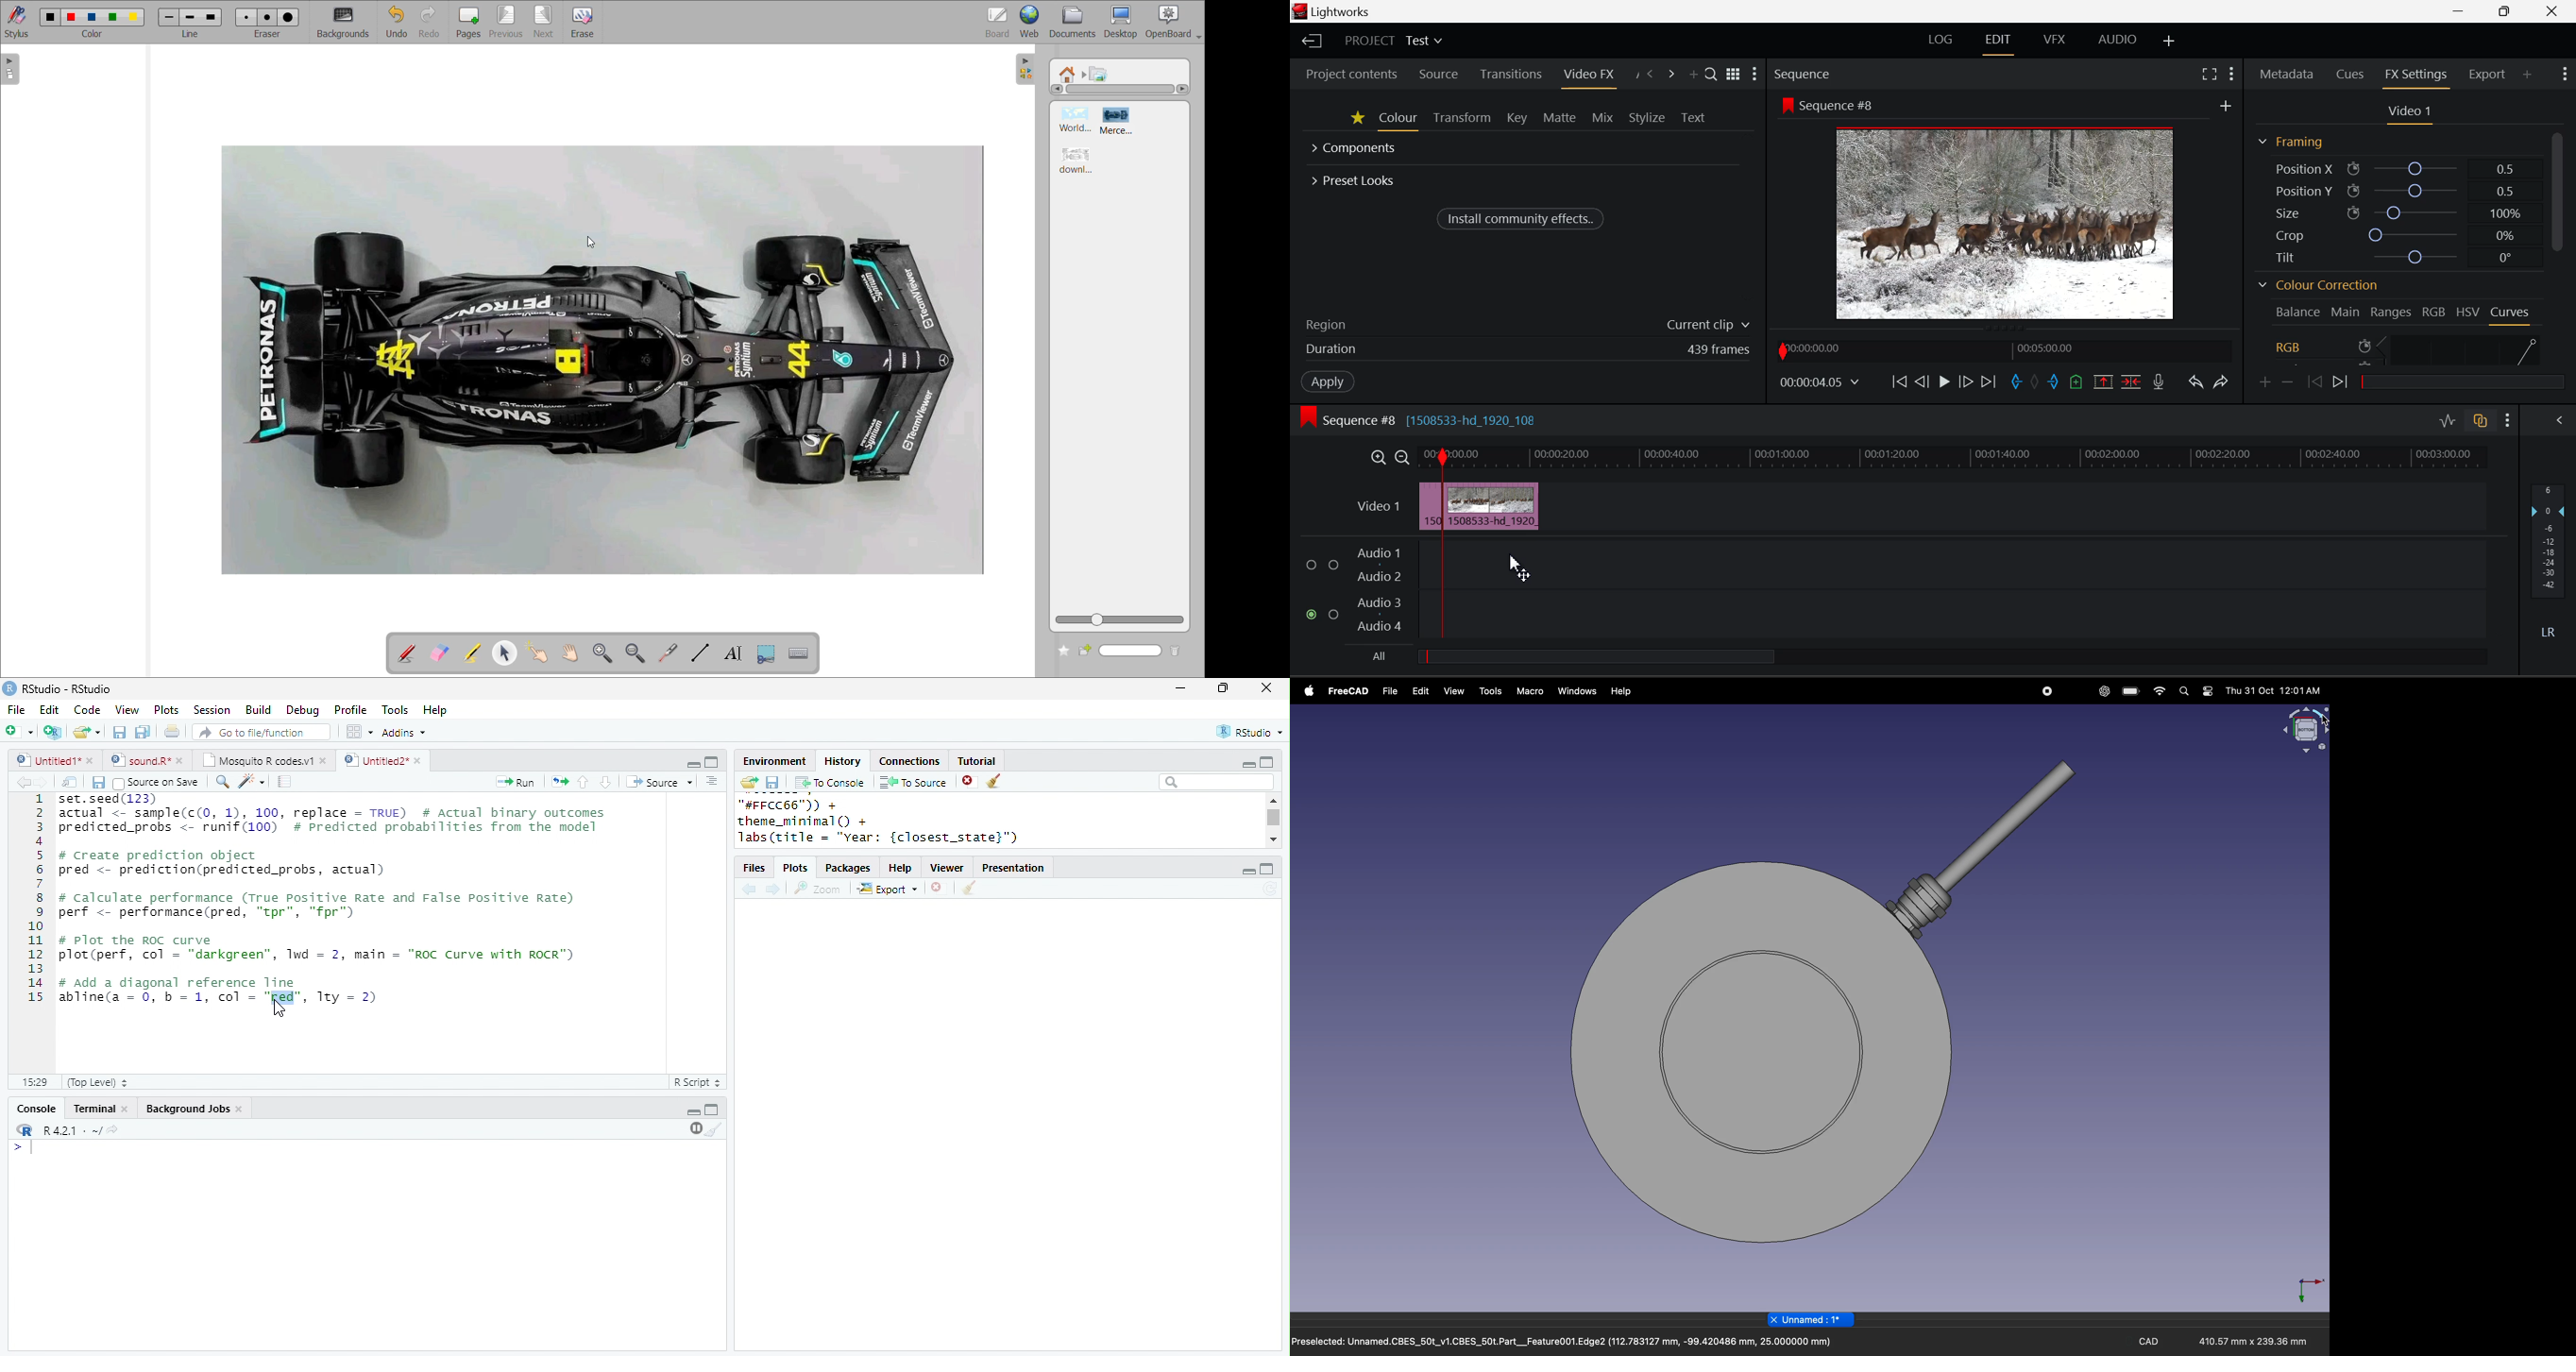 The width and height of the screenshot is (2576, 1372). Describe the element at coordinates (1179, 687) in the screenshot. I see `minimize` at that location.